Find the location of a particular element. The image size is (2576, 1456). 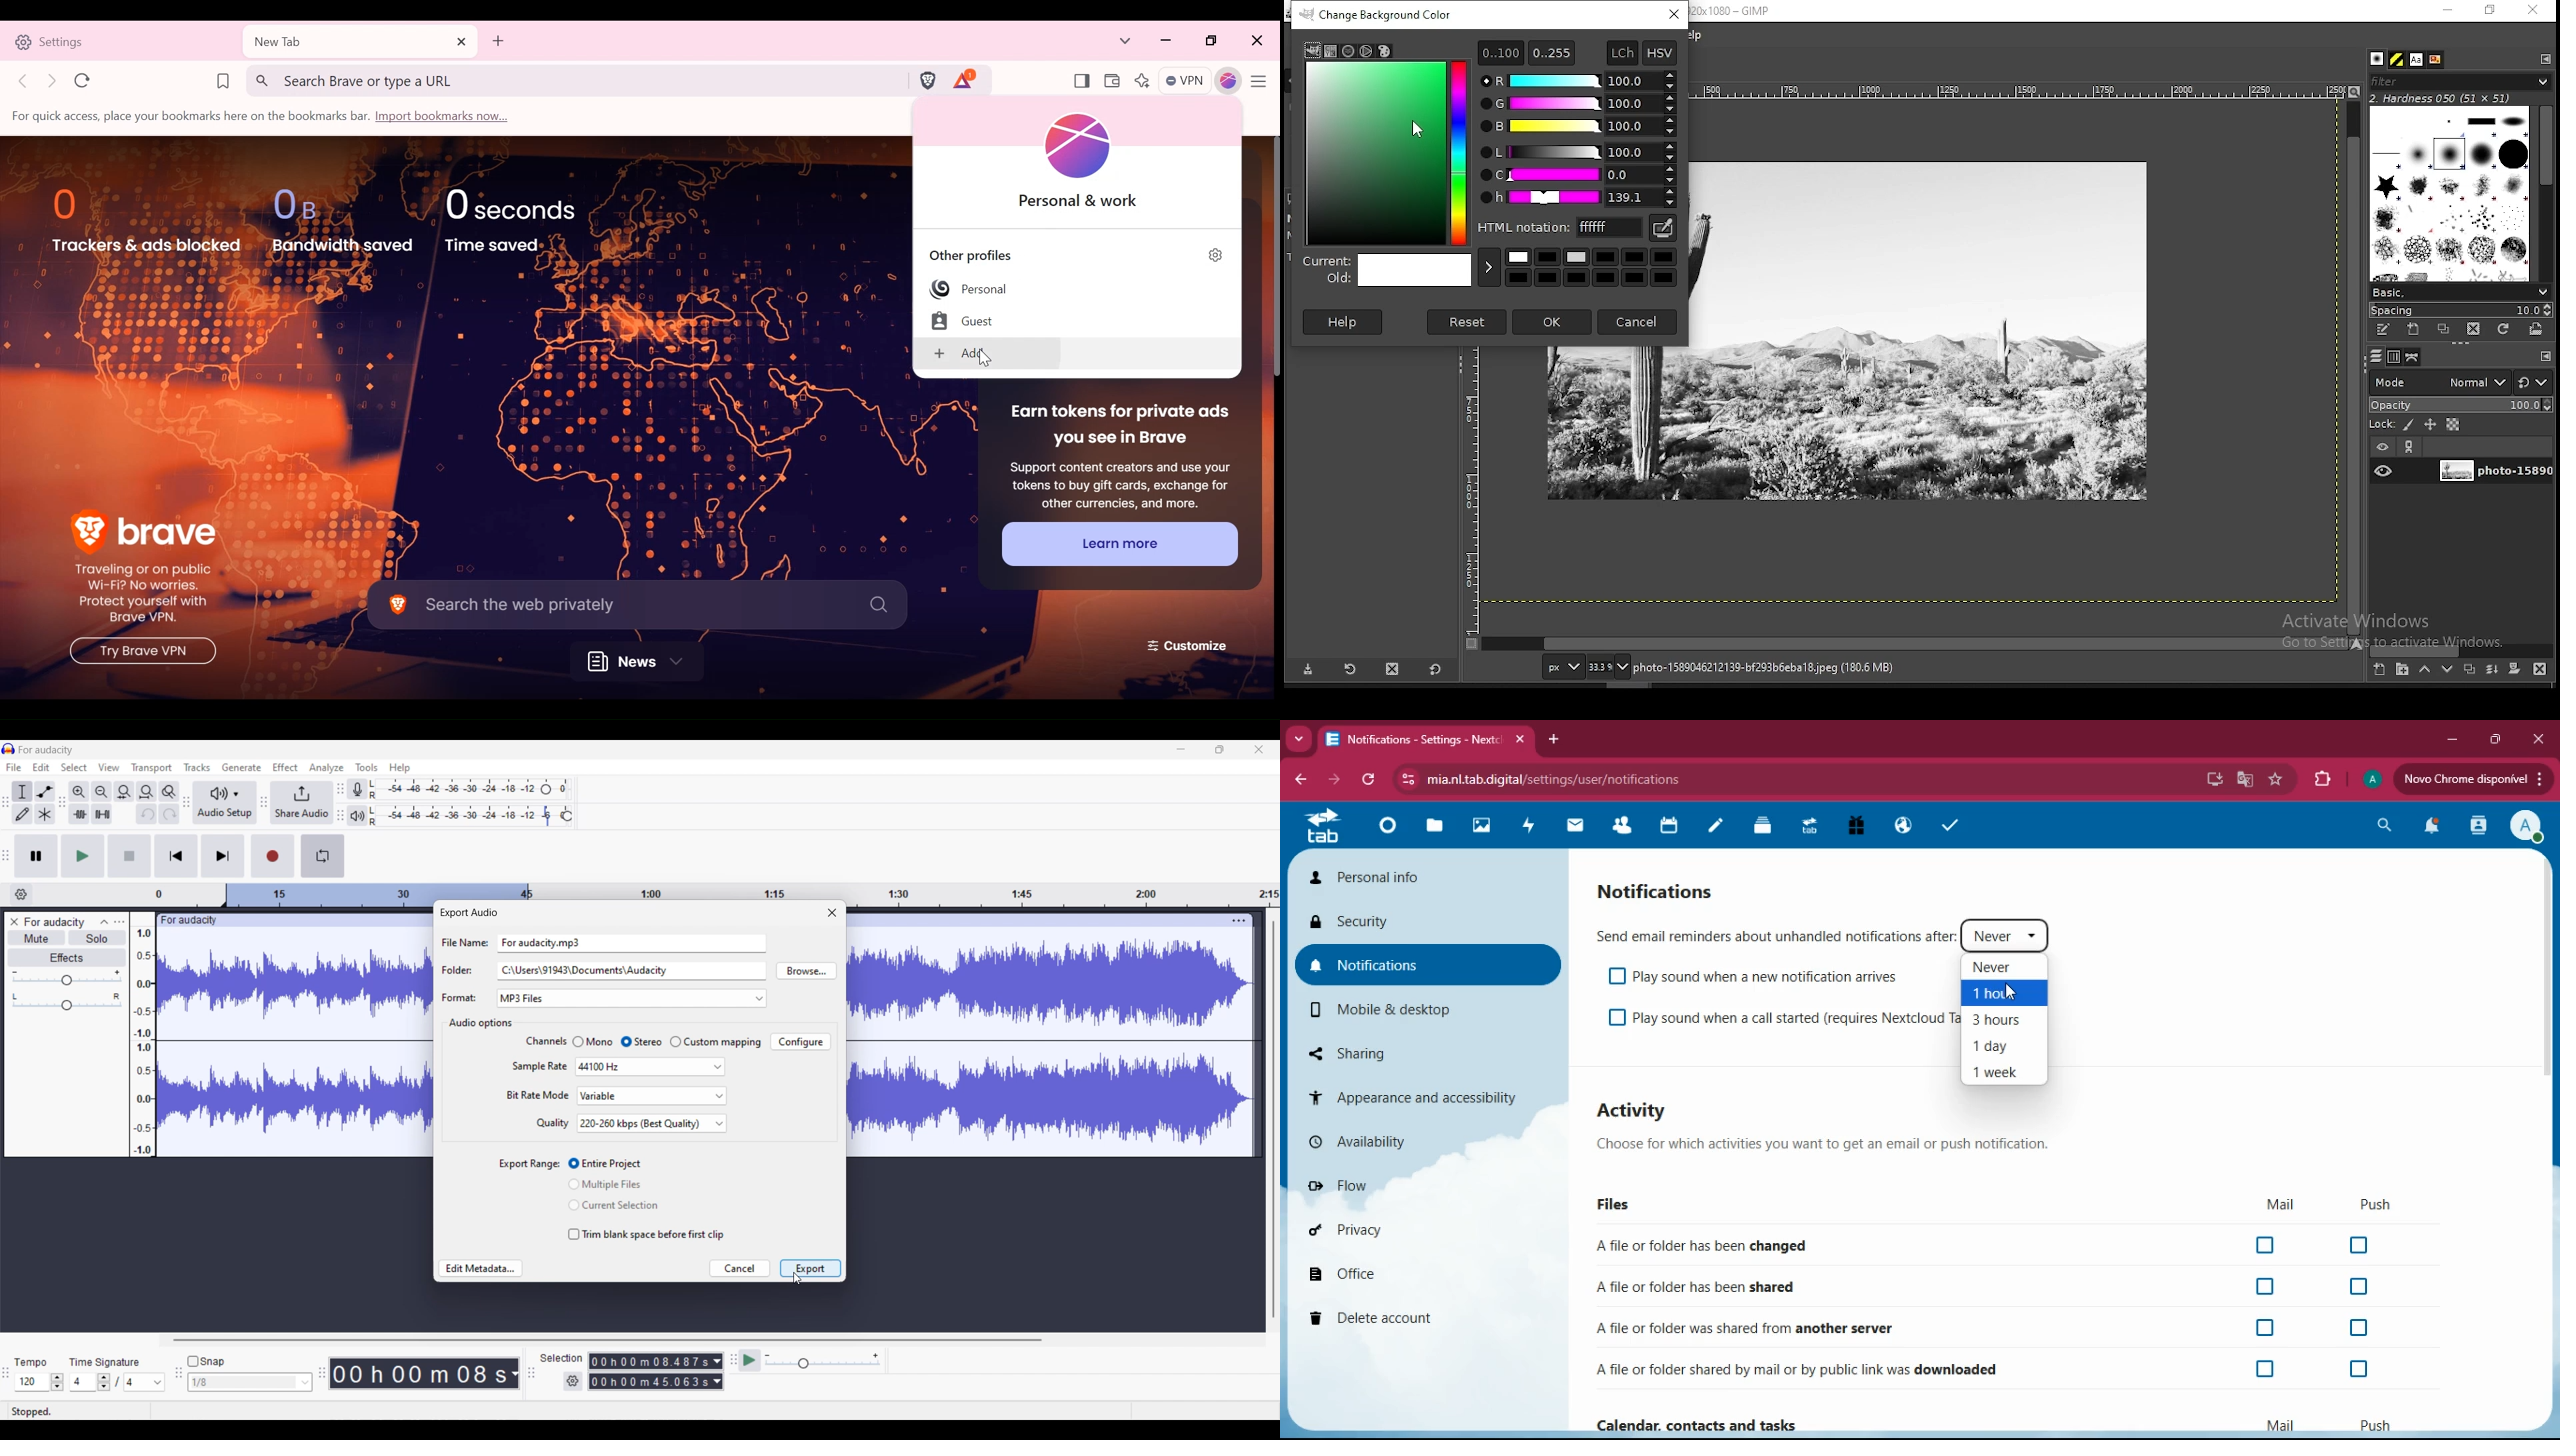

Redo is located at coordinates (169, 813).